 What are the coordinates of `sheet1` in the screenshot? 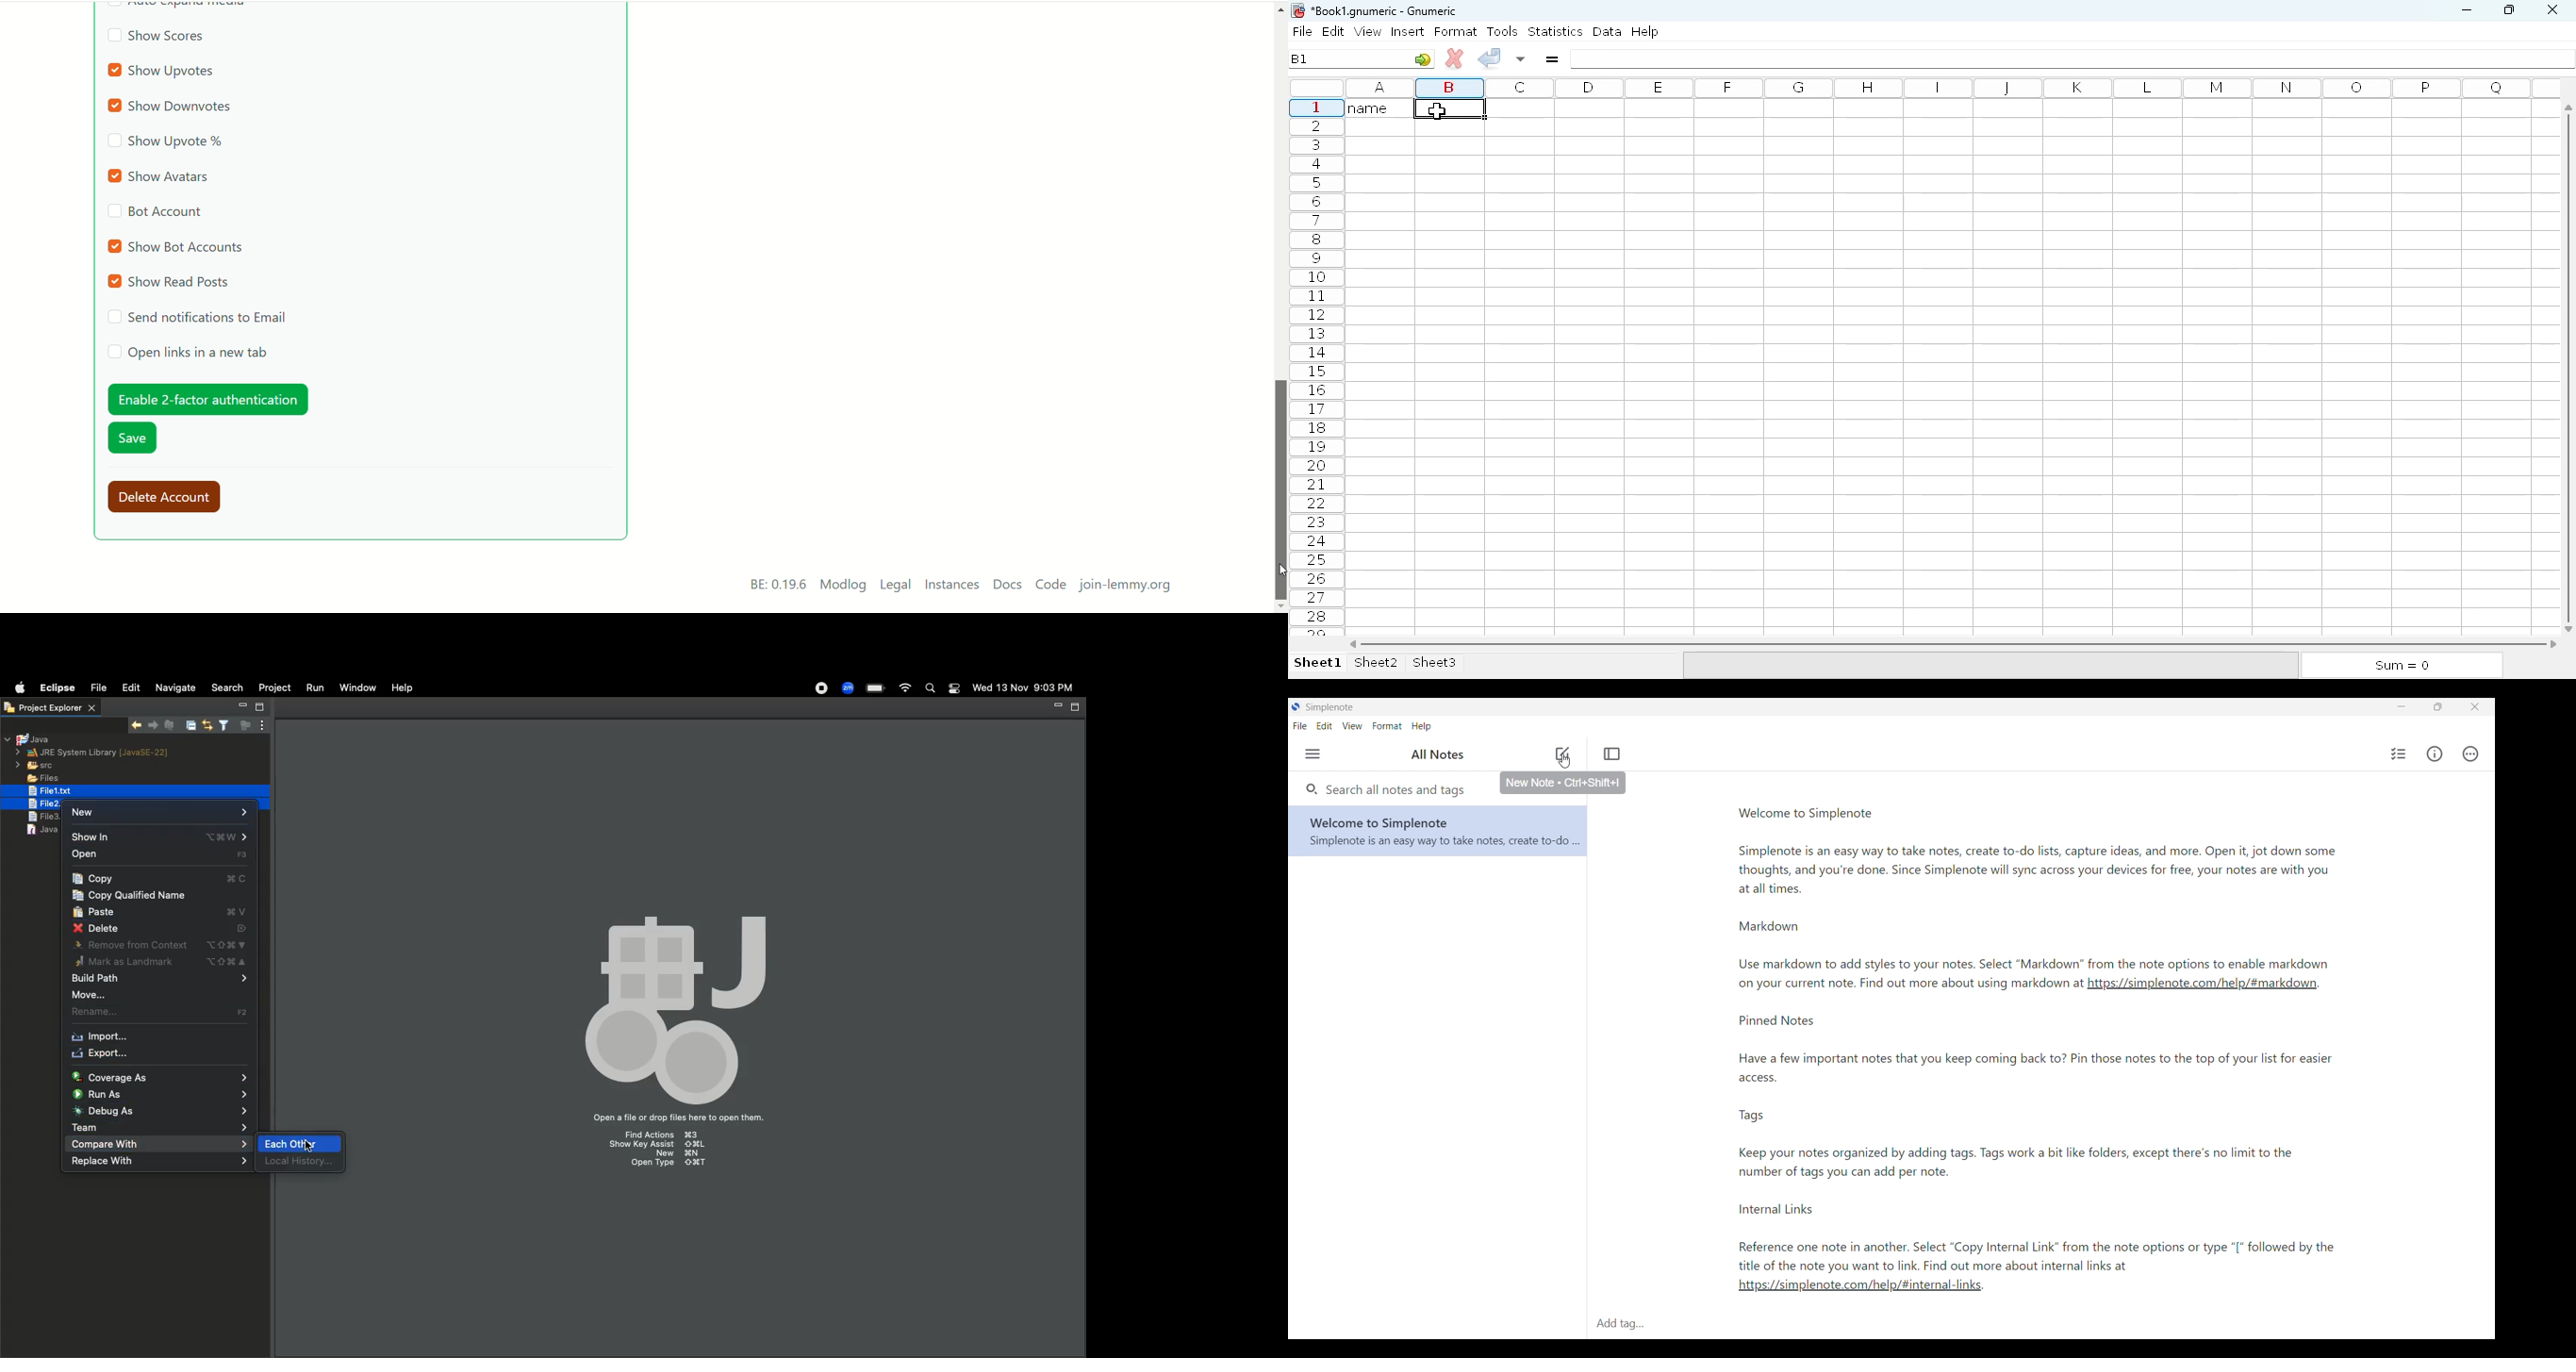 It's located at (1318, 663).